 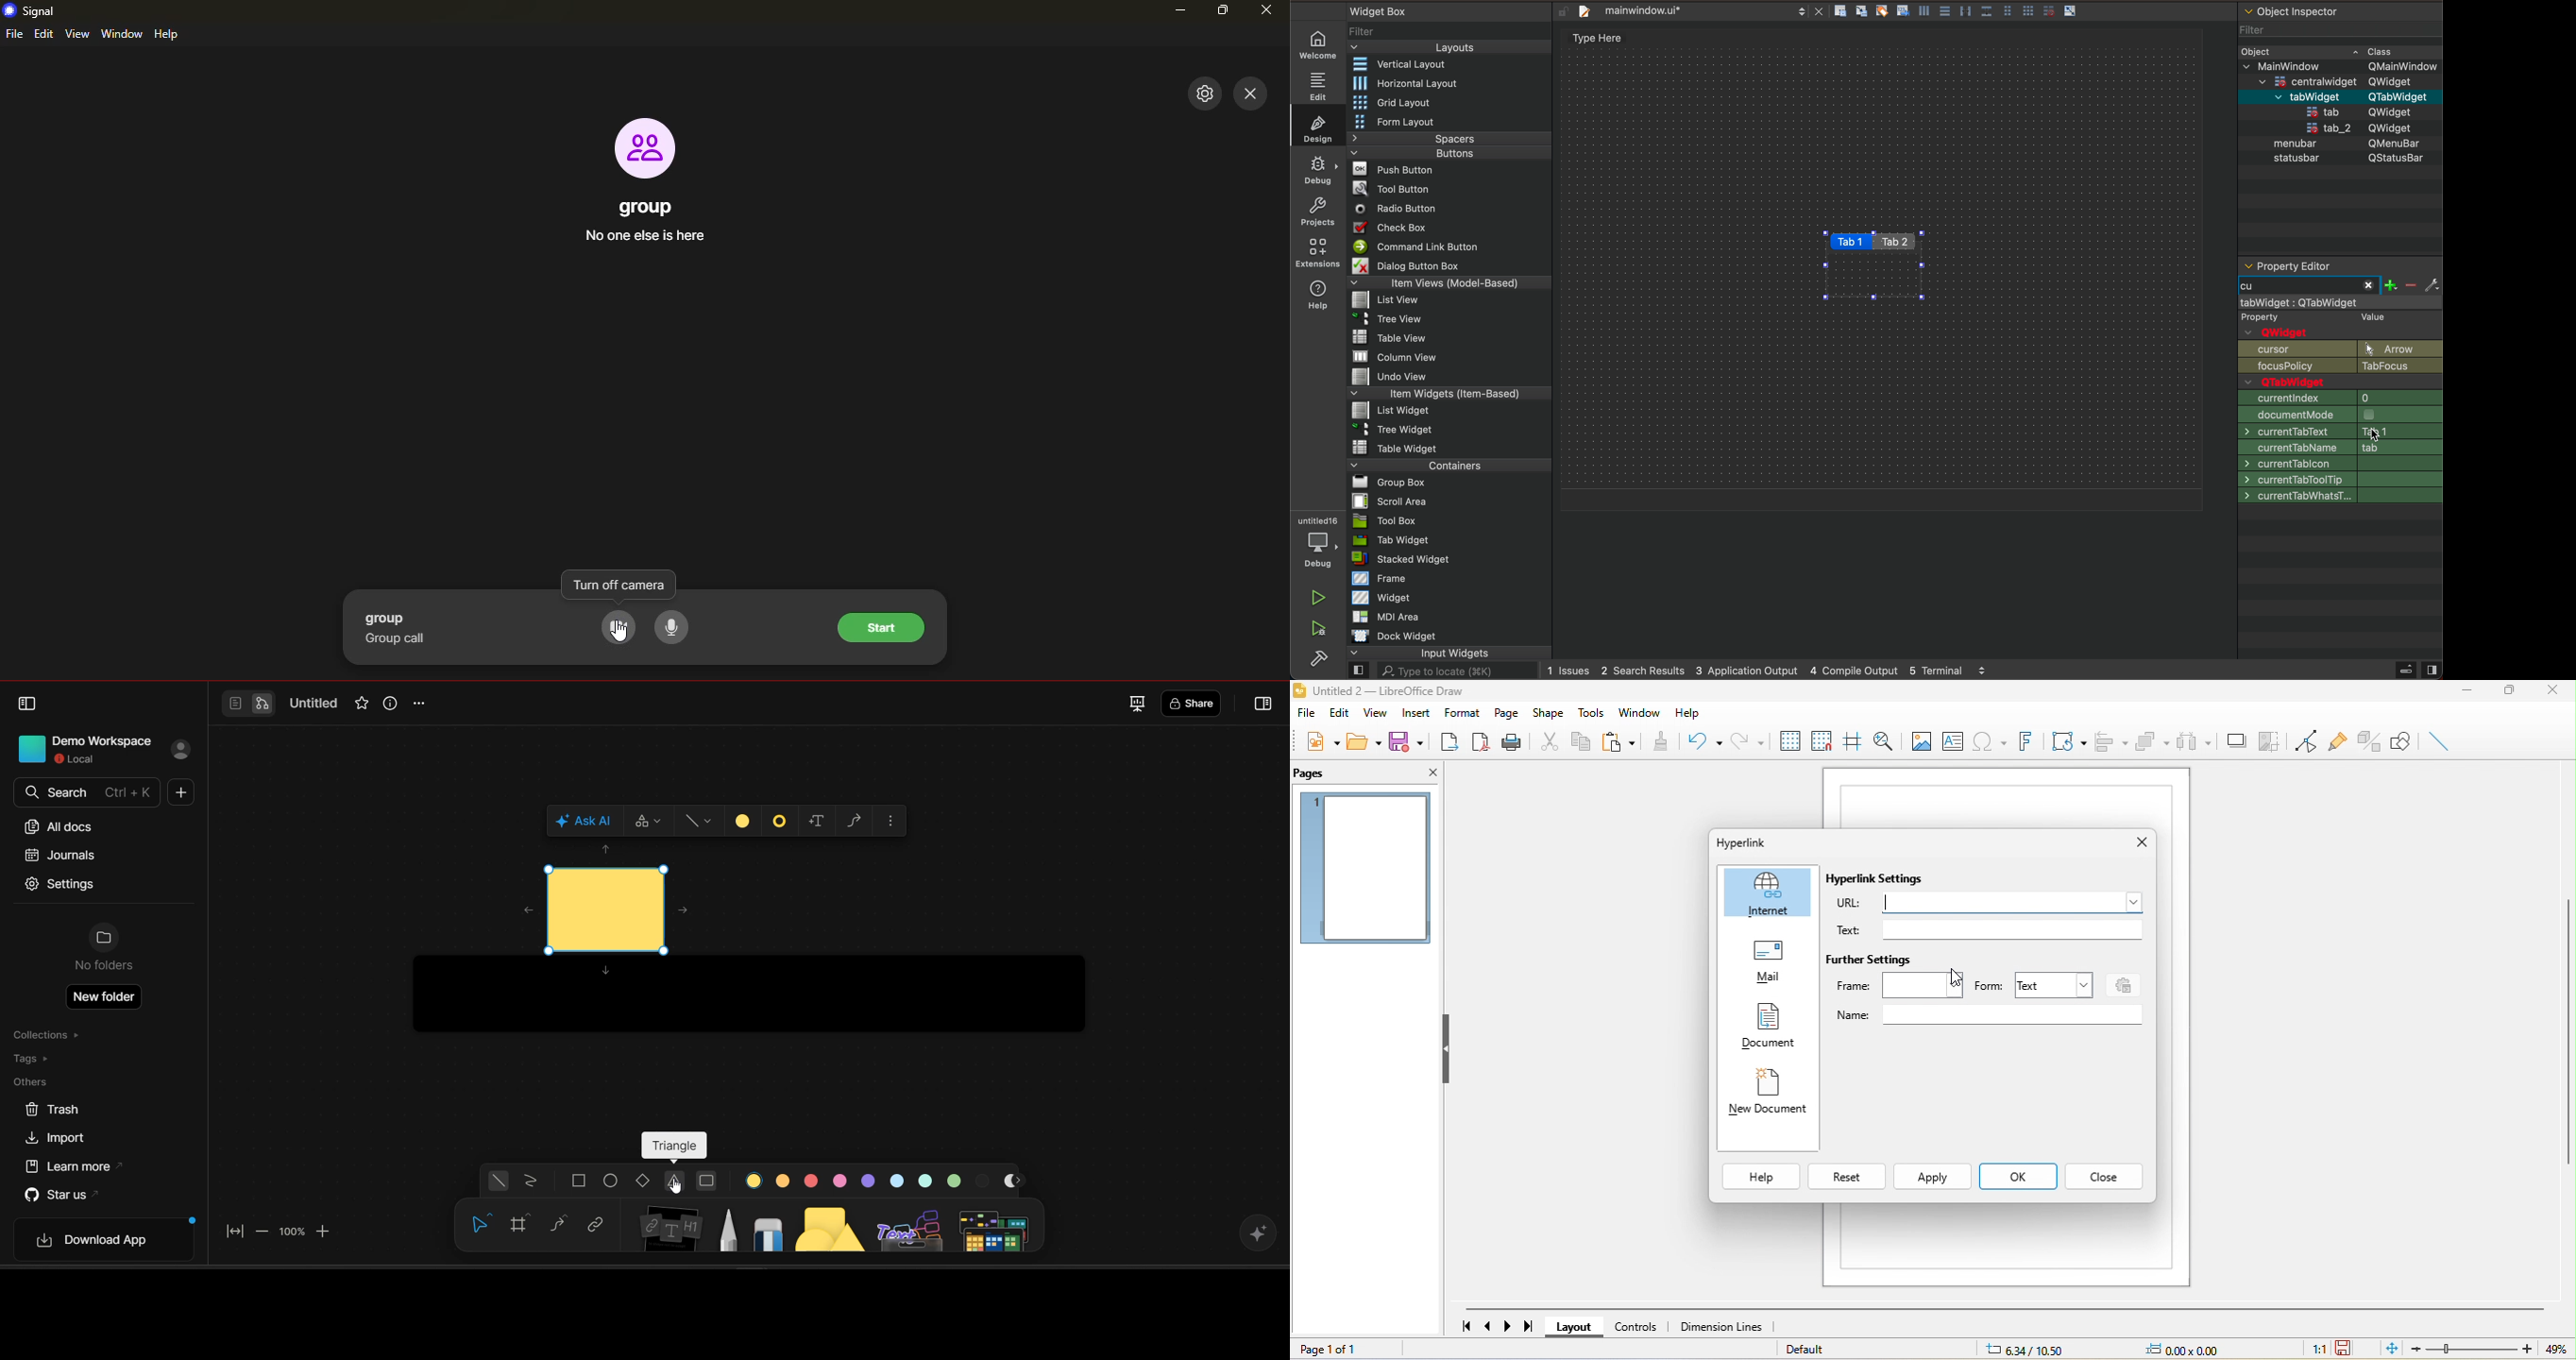 What do you see at coordinates (1509, 714) in the screenshot?
I see `page` at bounding box center [1509, 714].